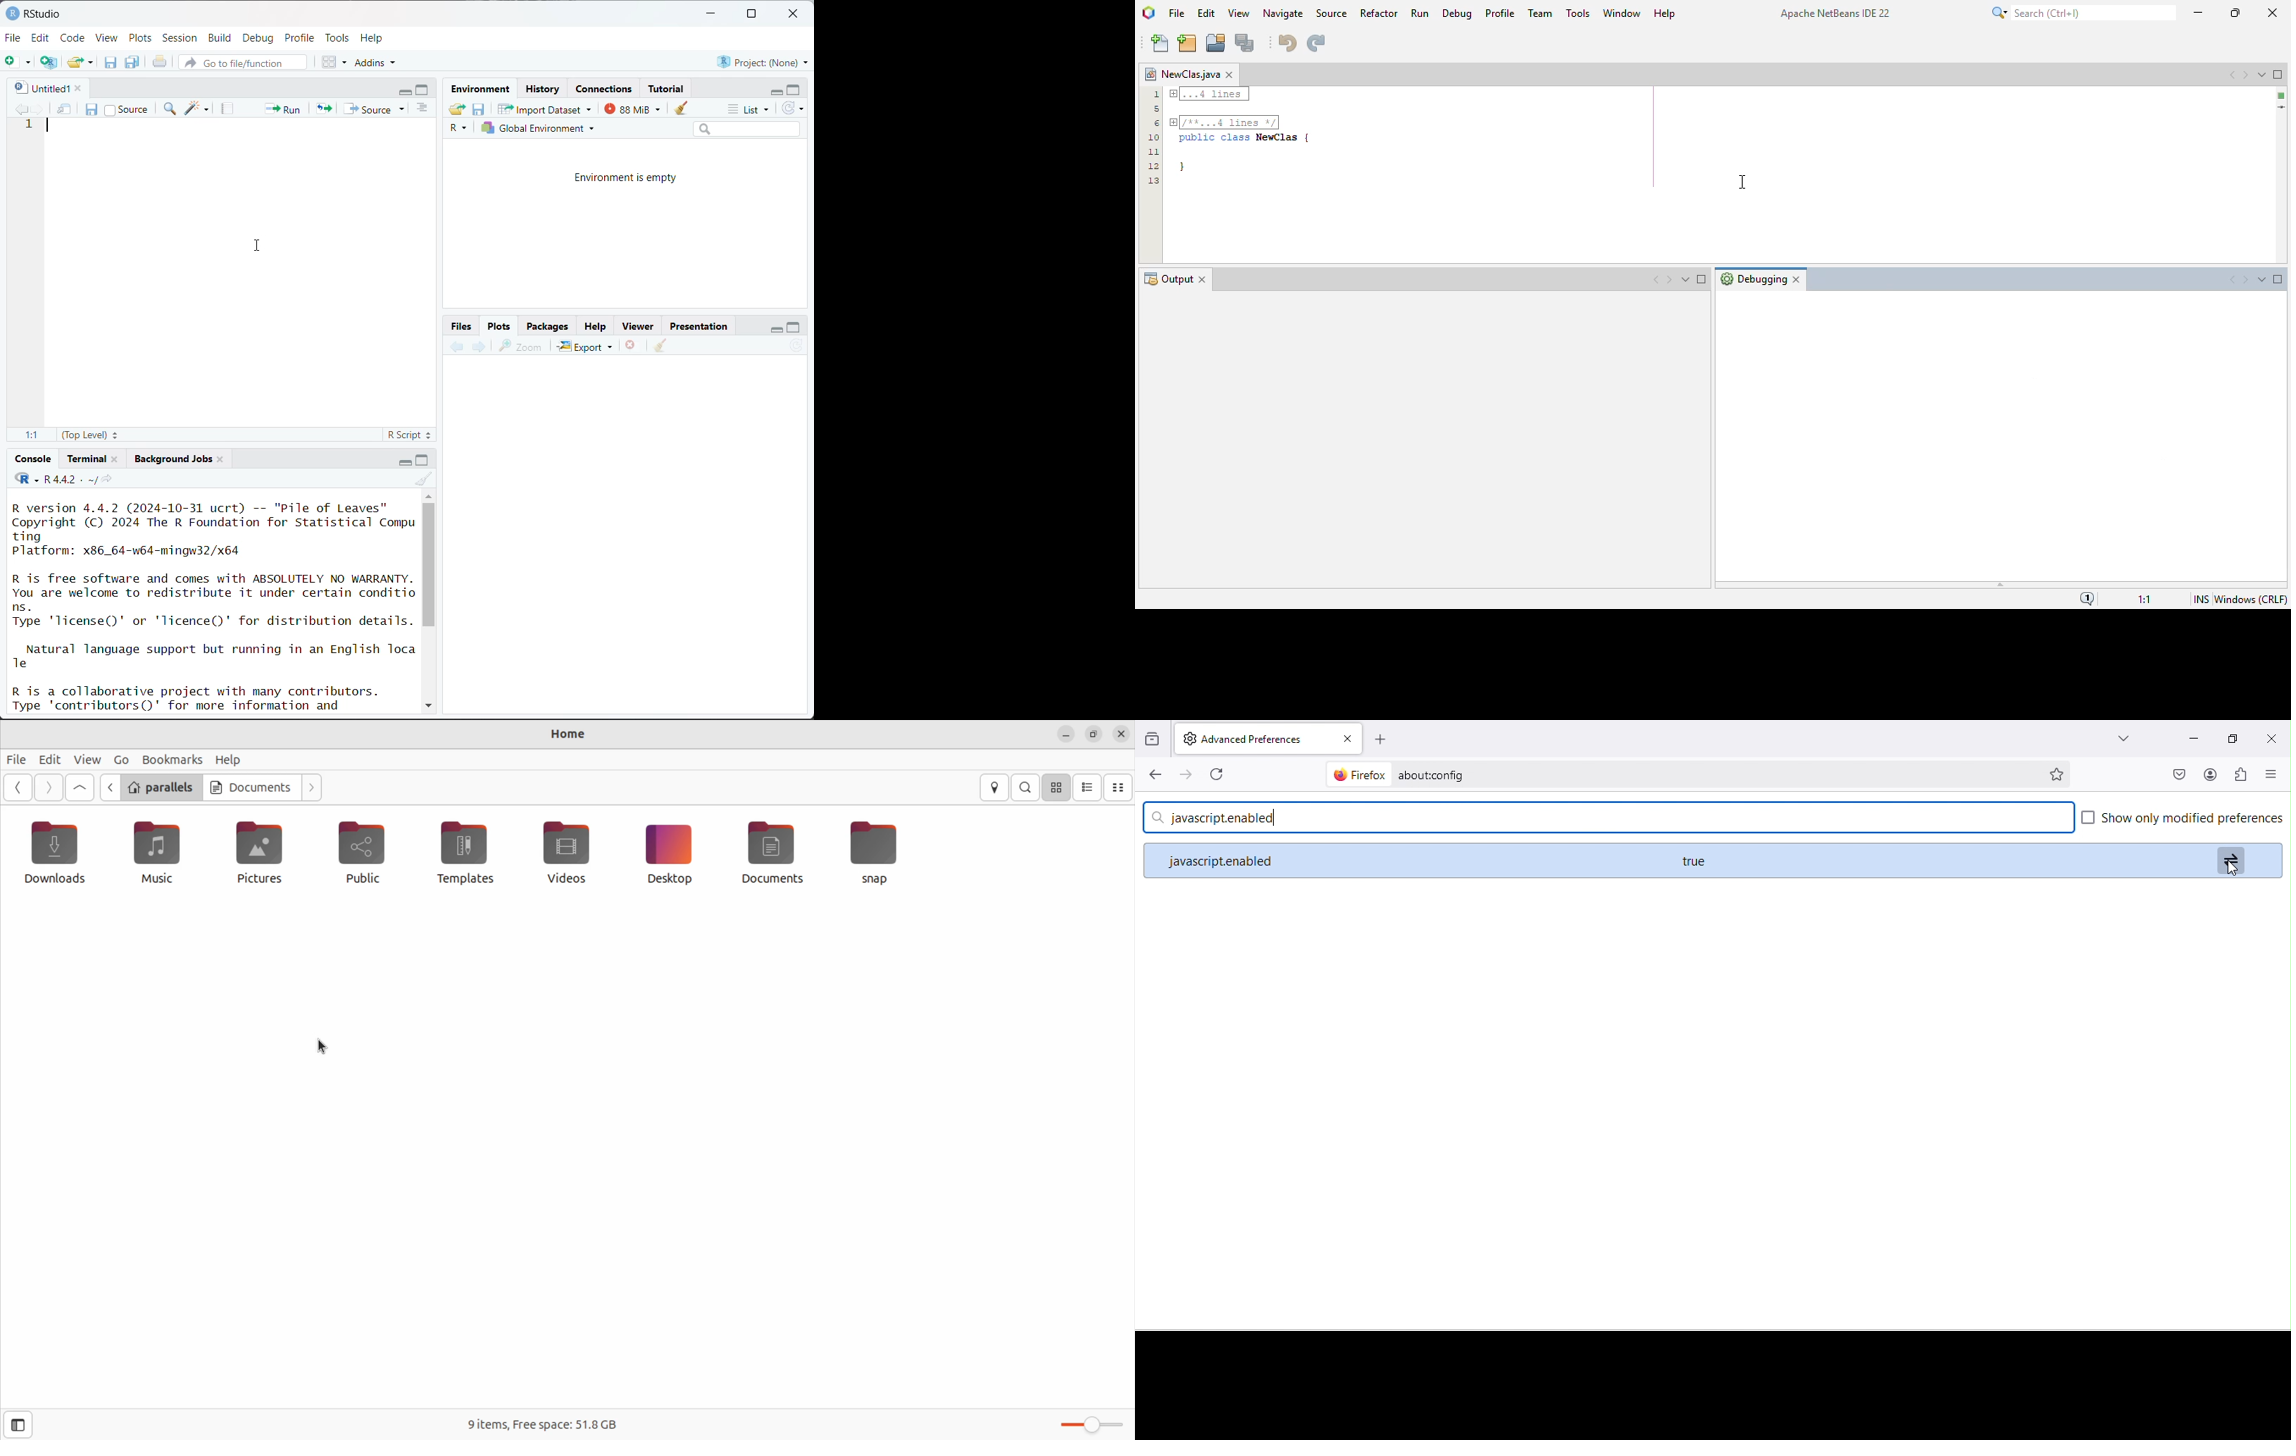 The height and width of the screenshot is (1456, 2296). What do you see at coordinates (1347, 739) in the screenshot?
I see `close` at bounding box center [1347, 739].